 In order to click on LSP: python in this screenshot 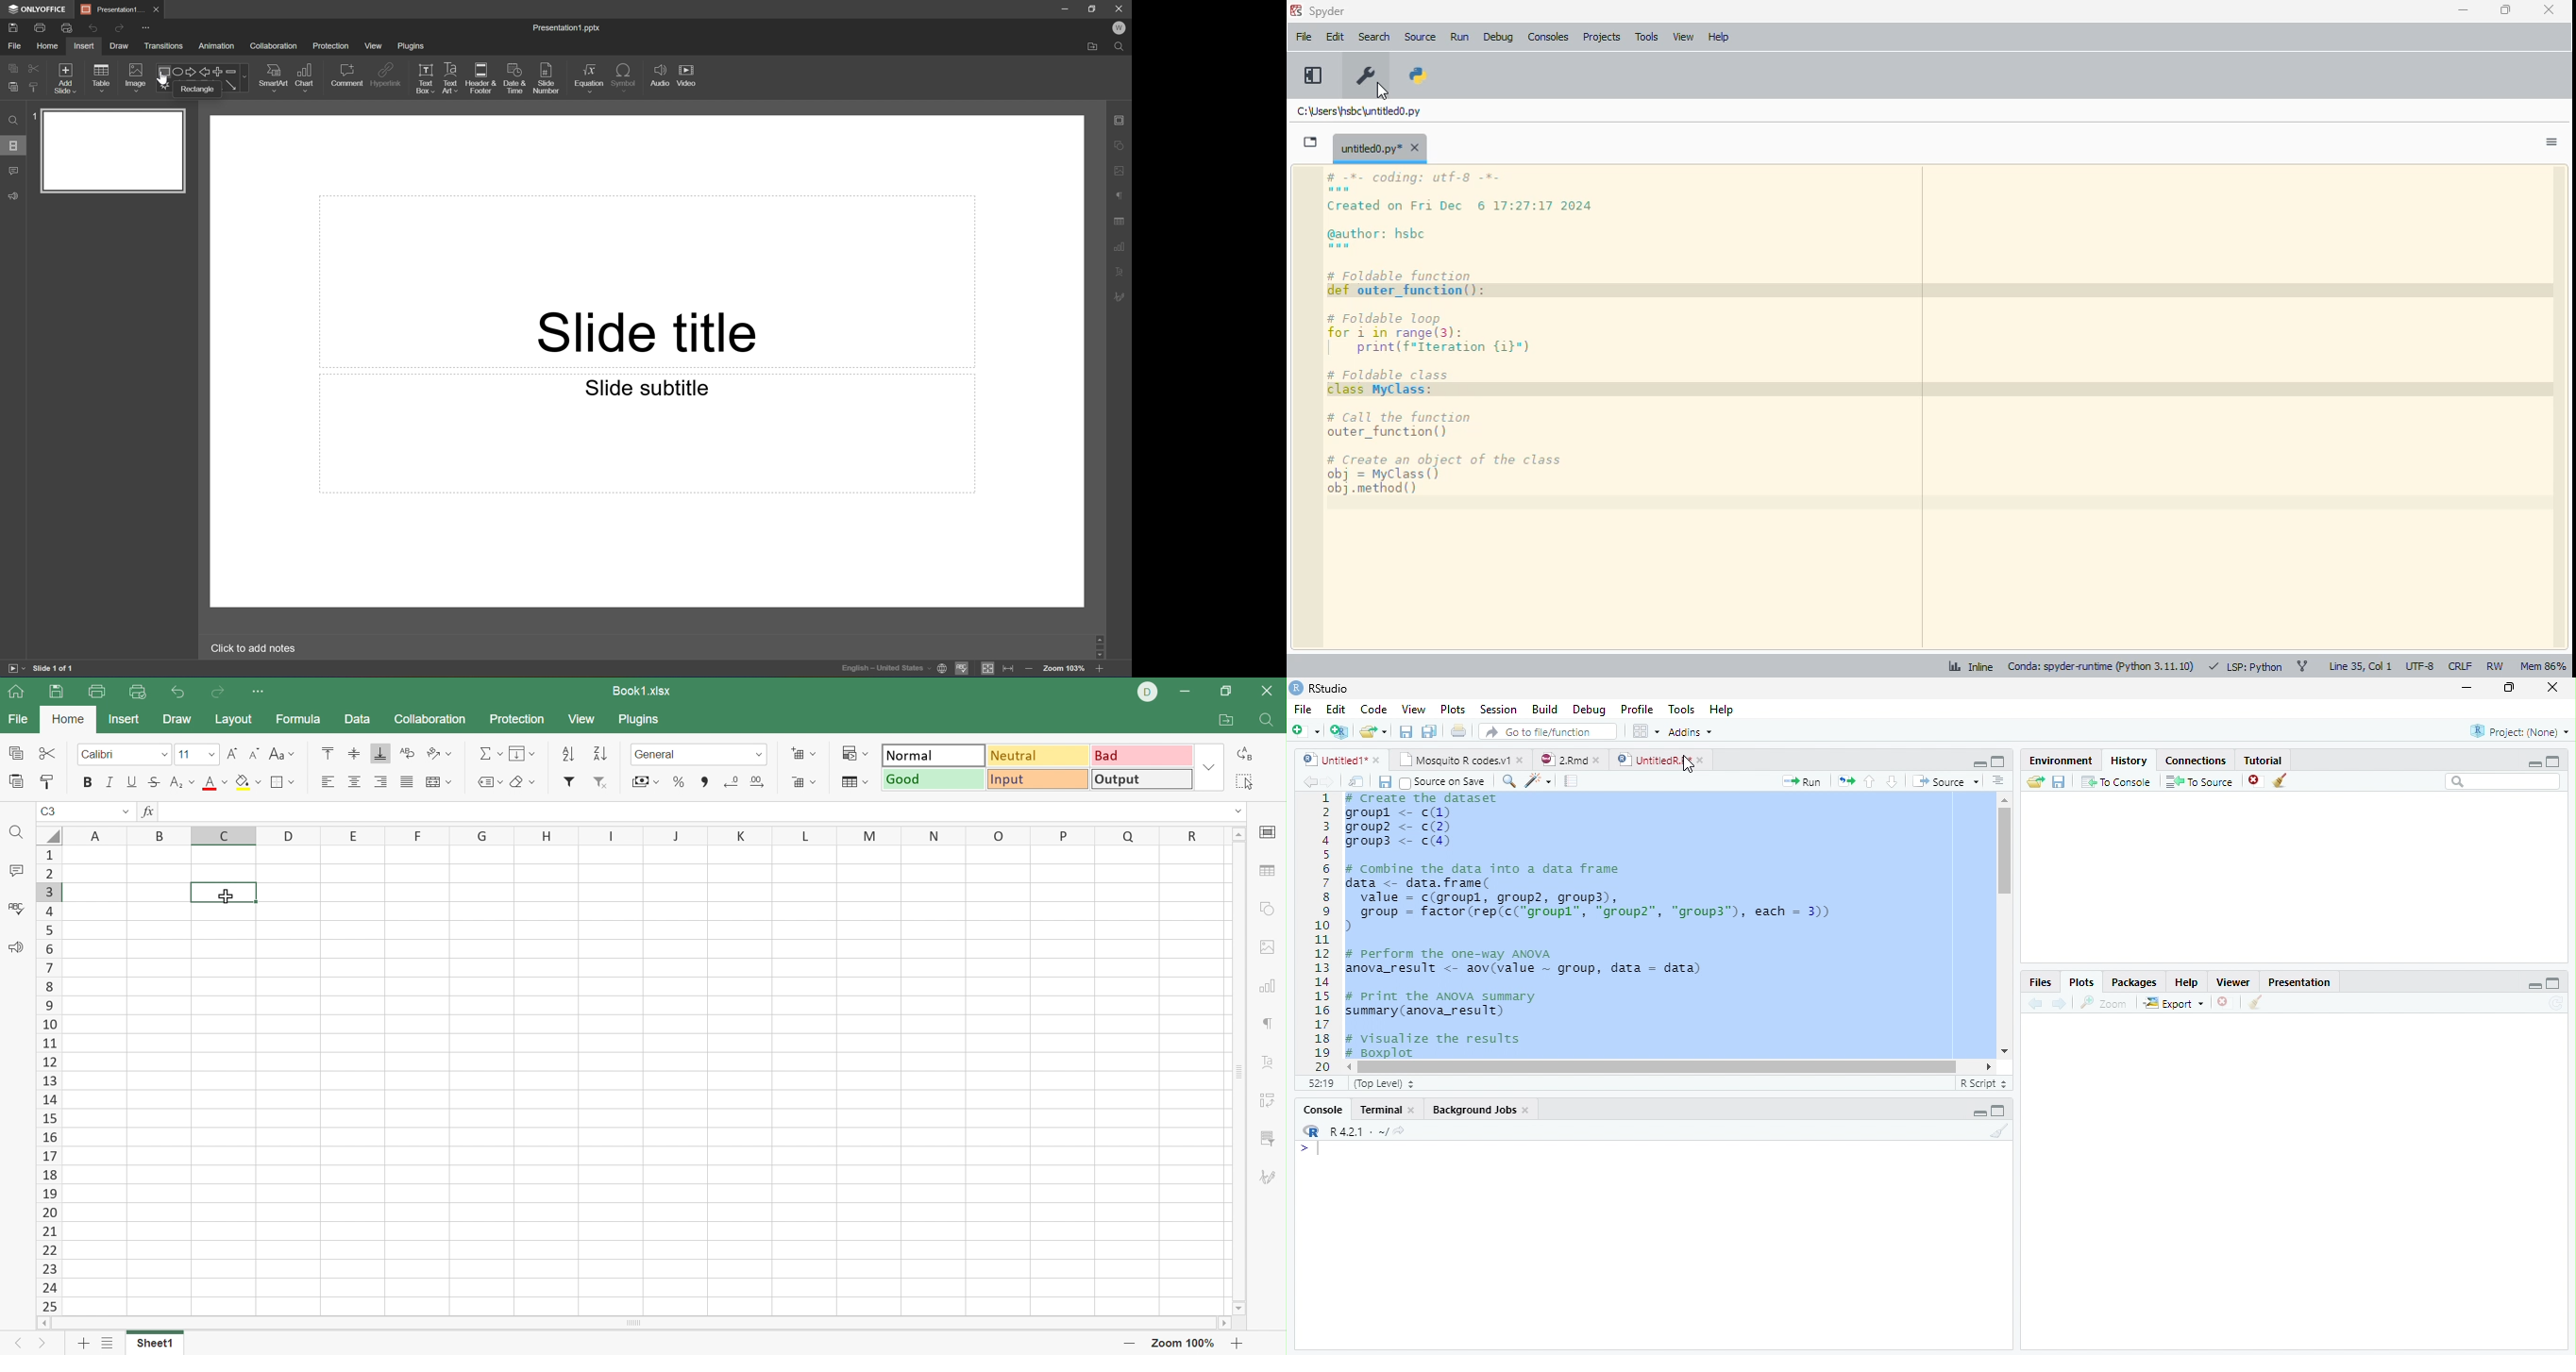, I will do `click(2246, 666)`.